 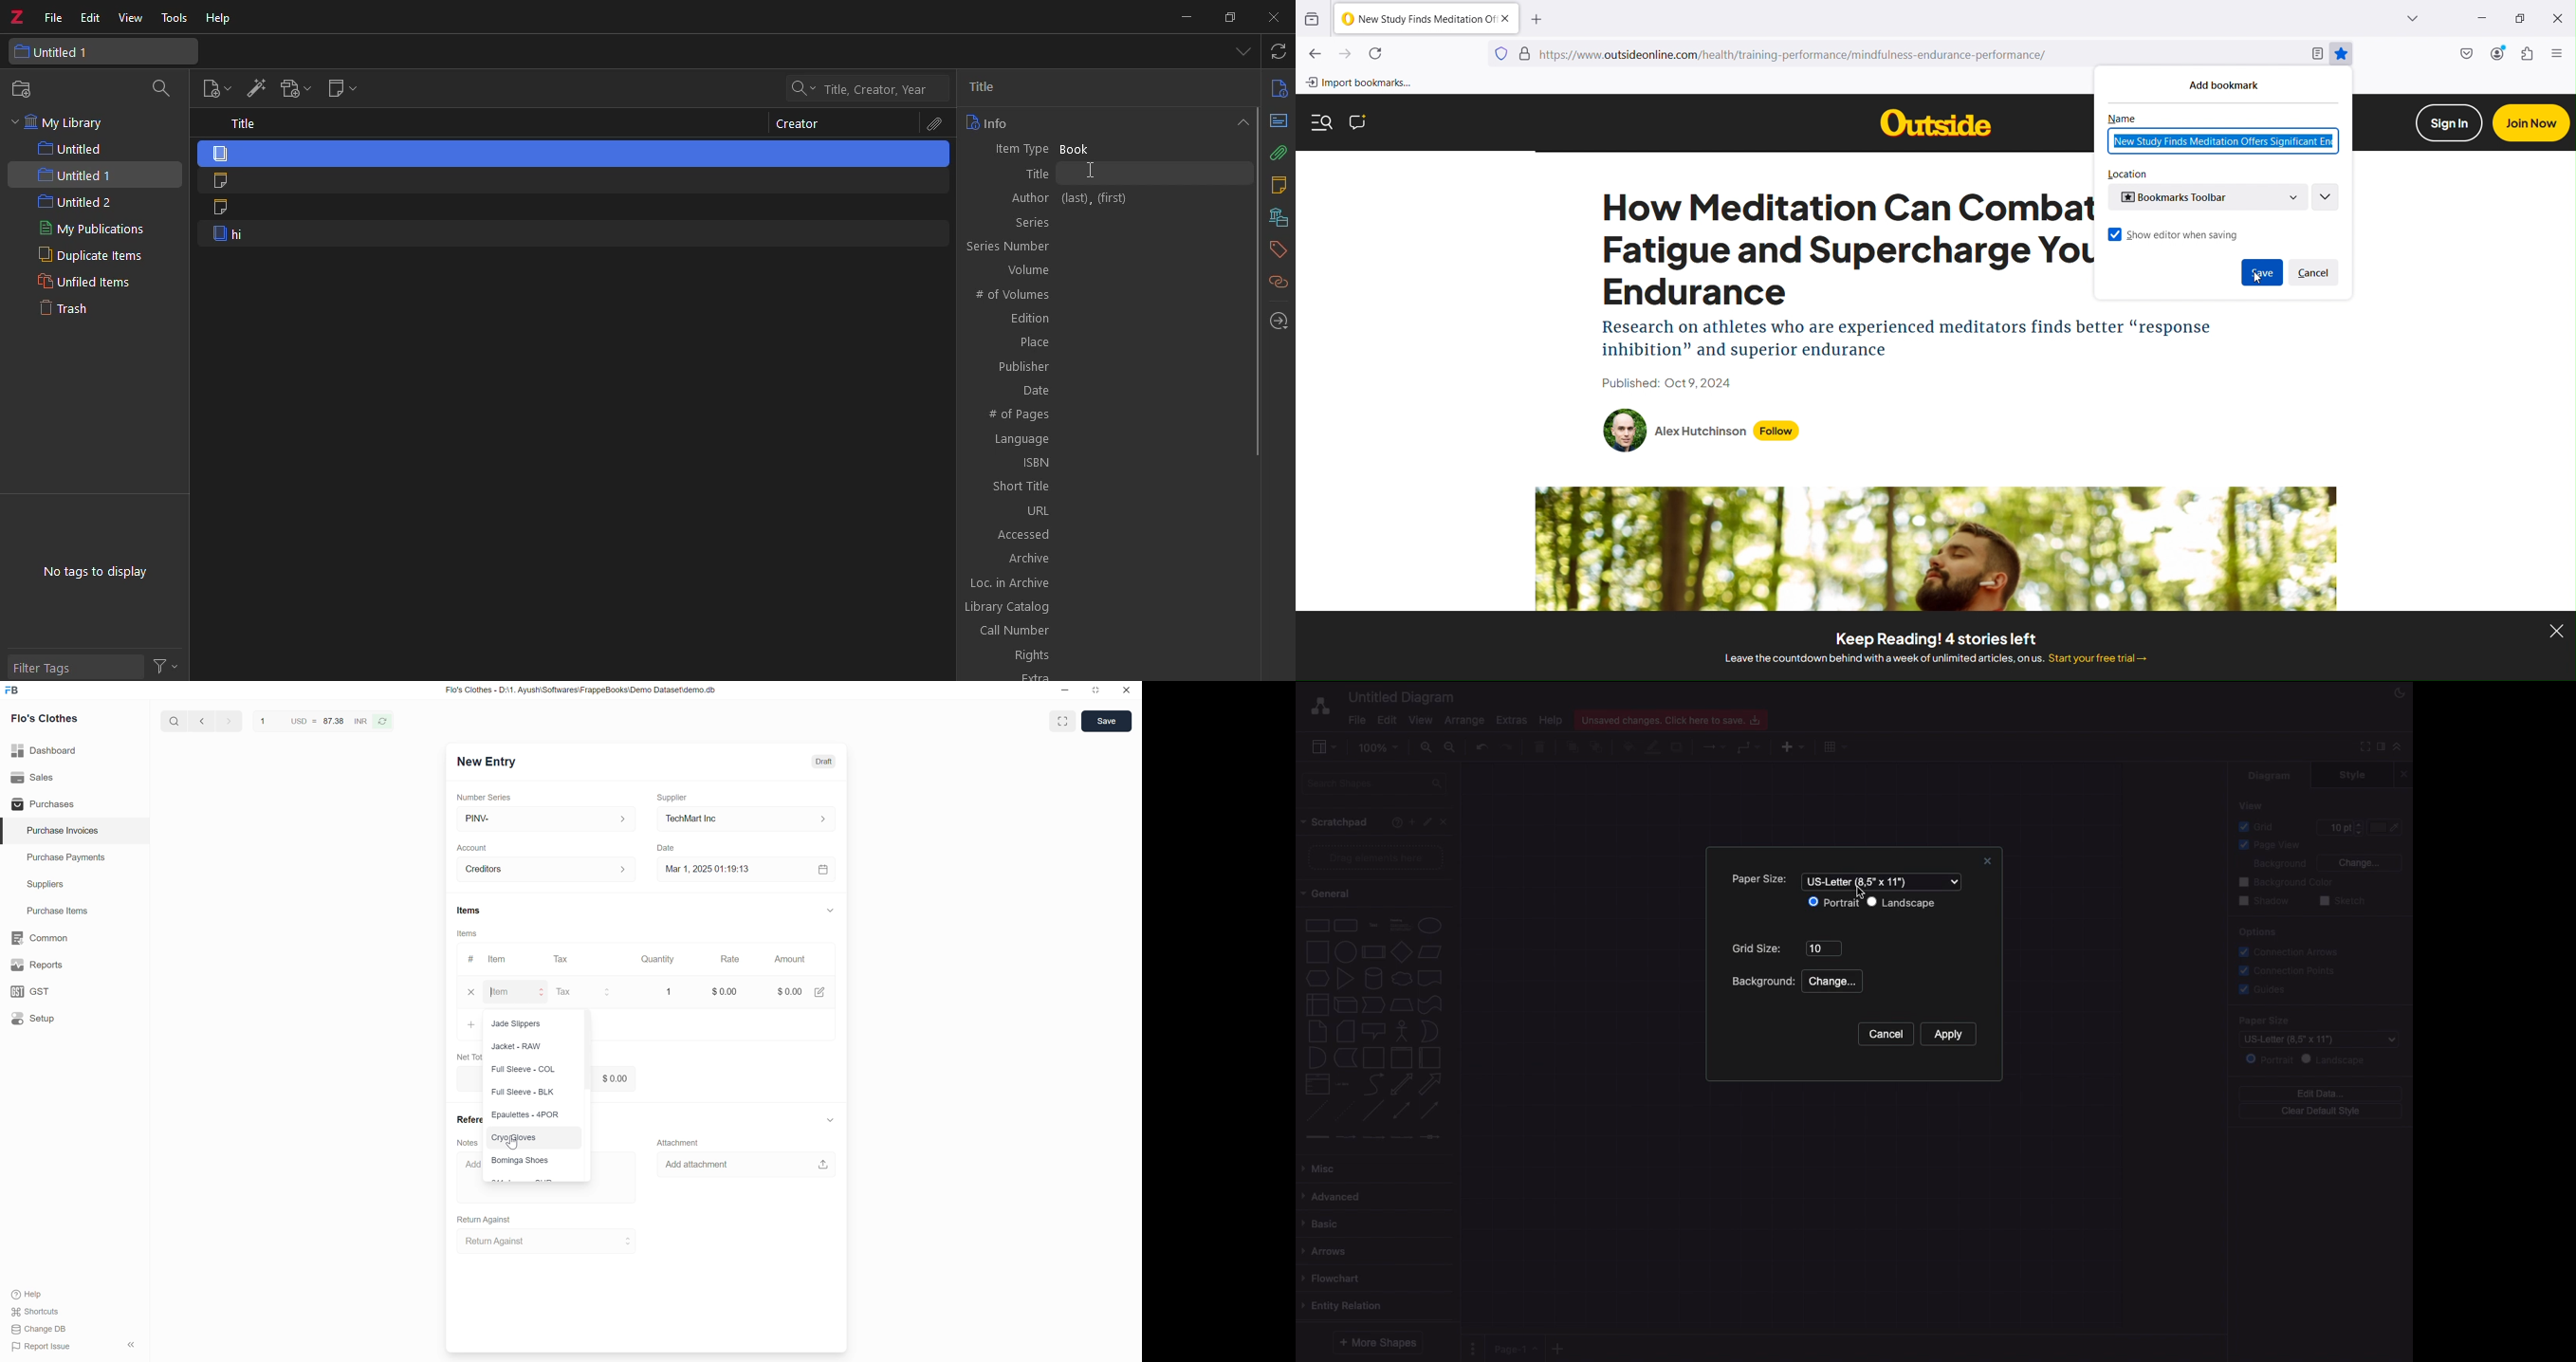 What do you see at coordinates (1512, 719) in the screenshot?
I see `Extras` at bounding box center [1512, 719].